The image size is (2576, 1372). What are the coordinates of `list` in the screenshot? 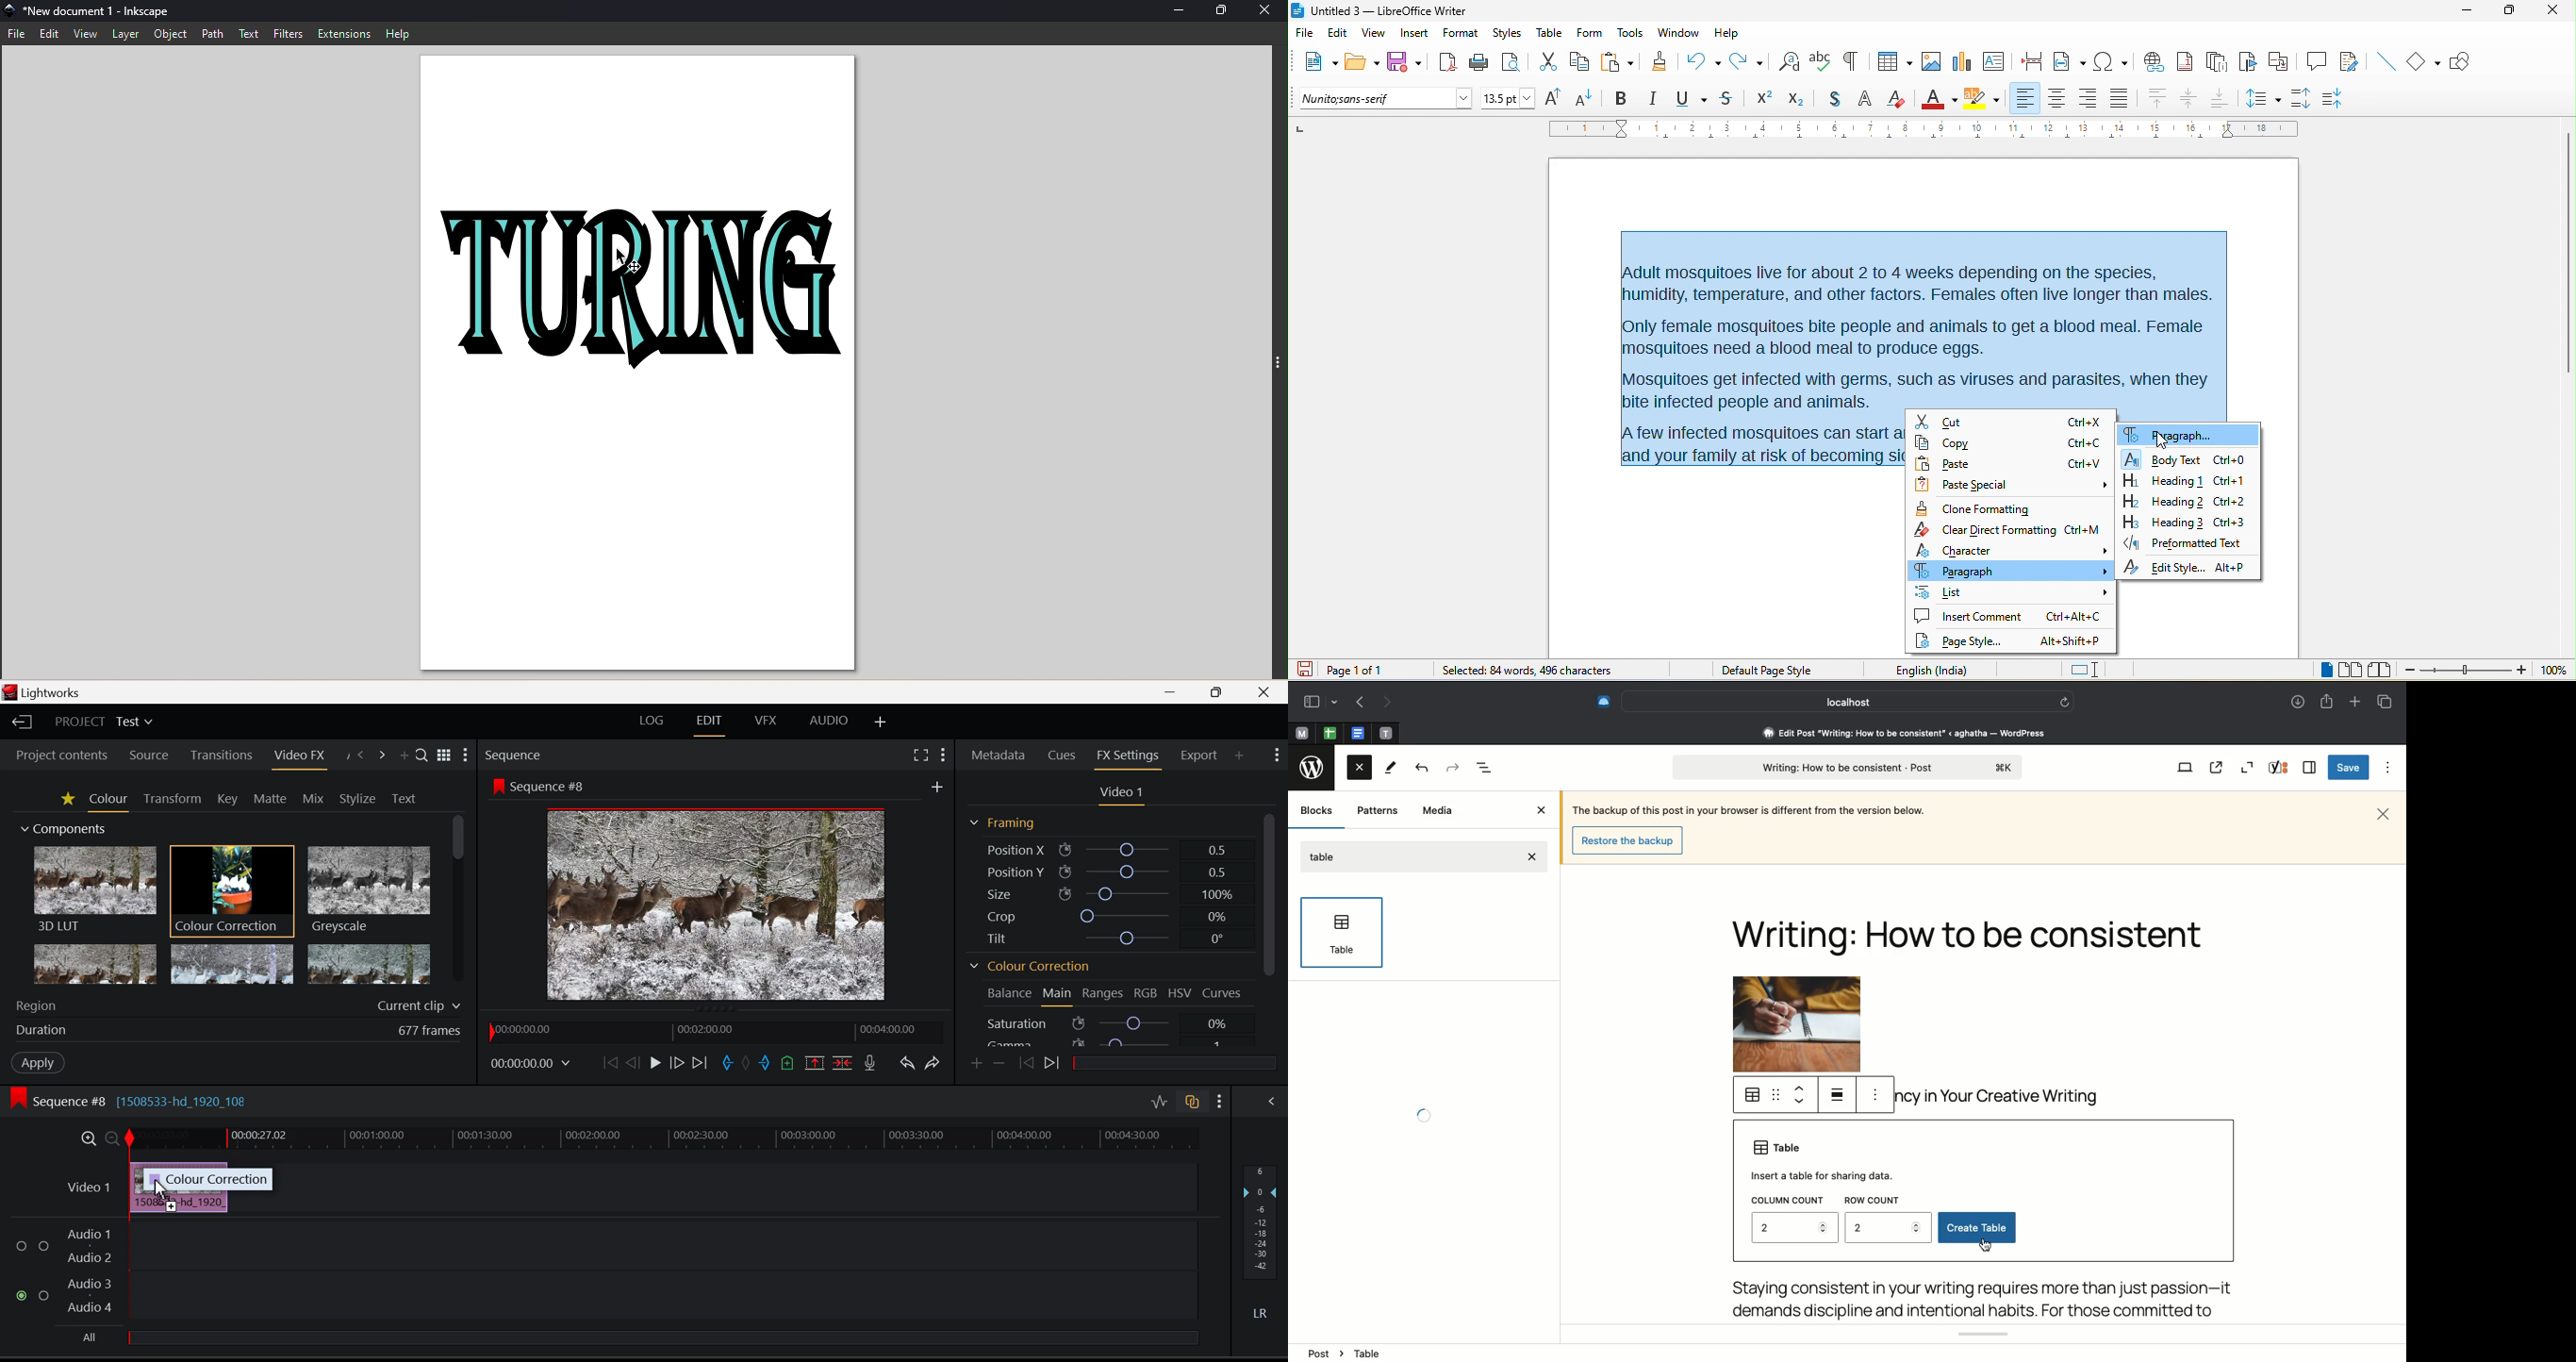 It's located at (2011, 591).